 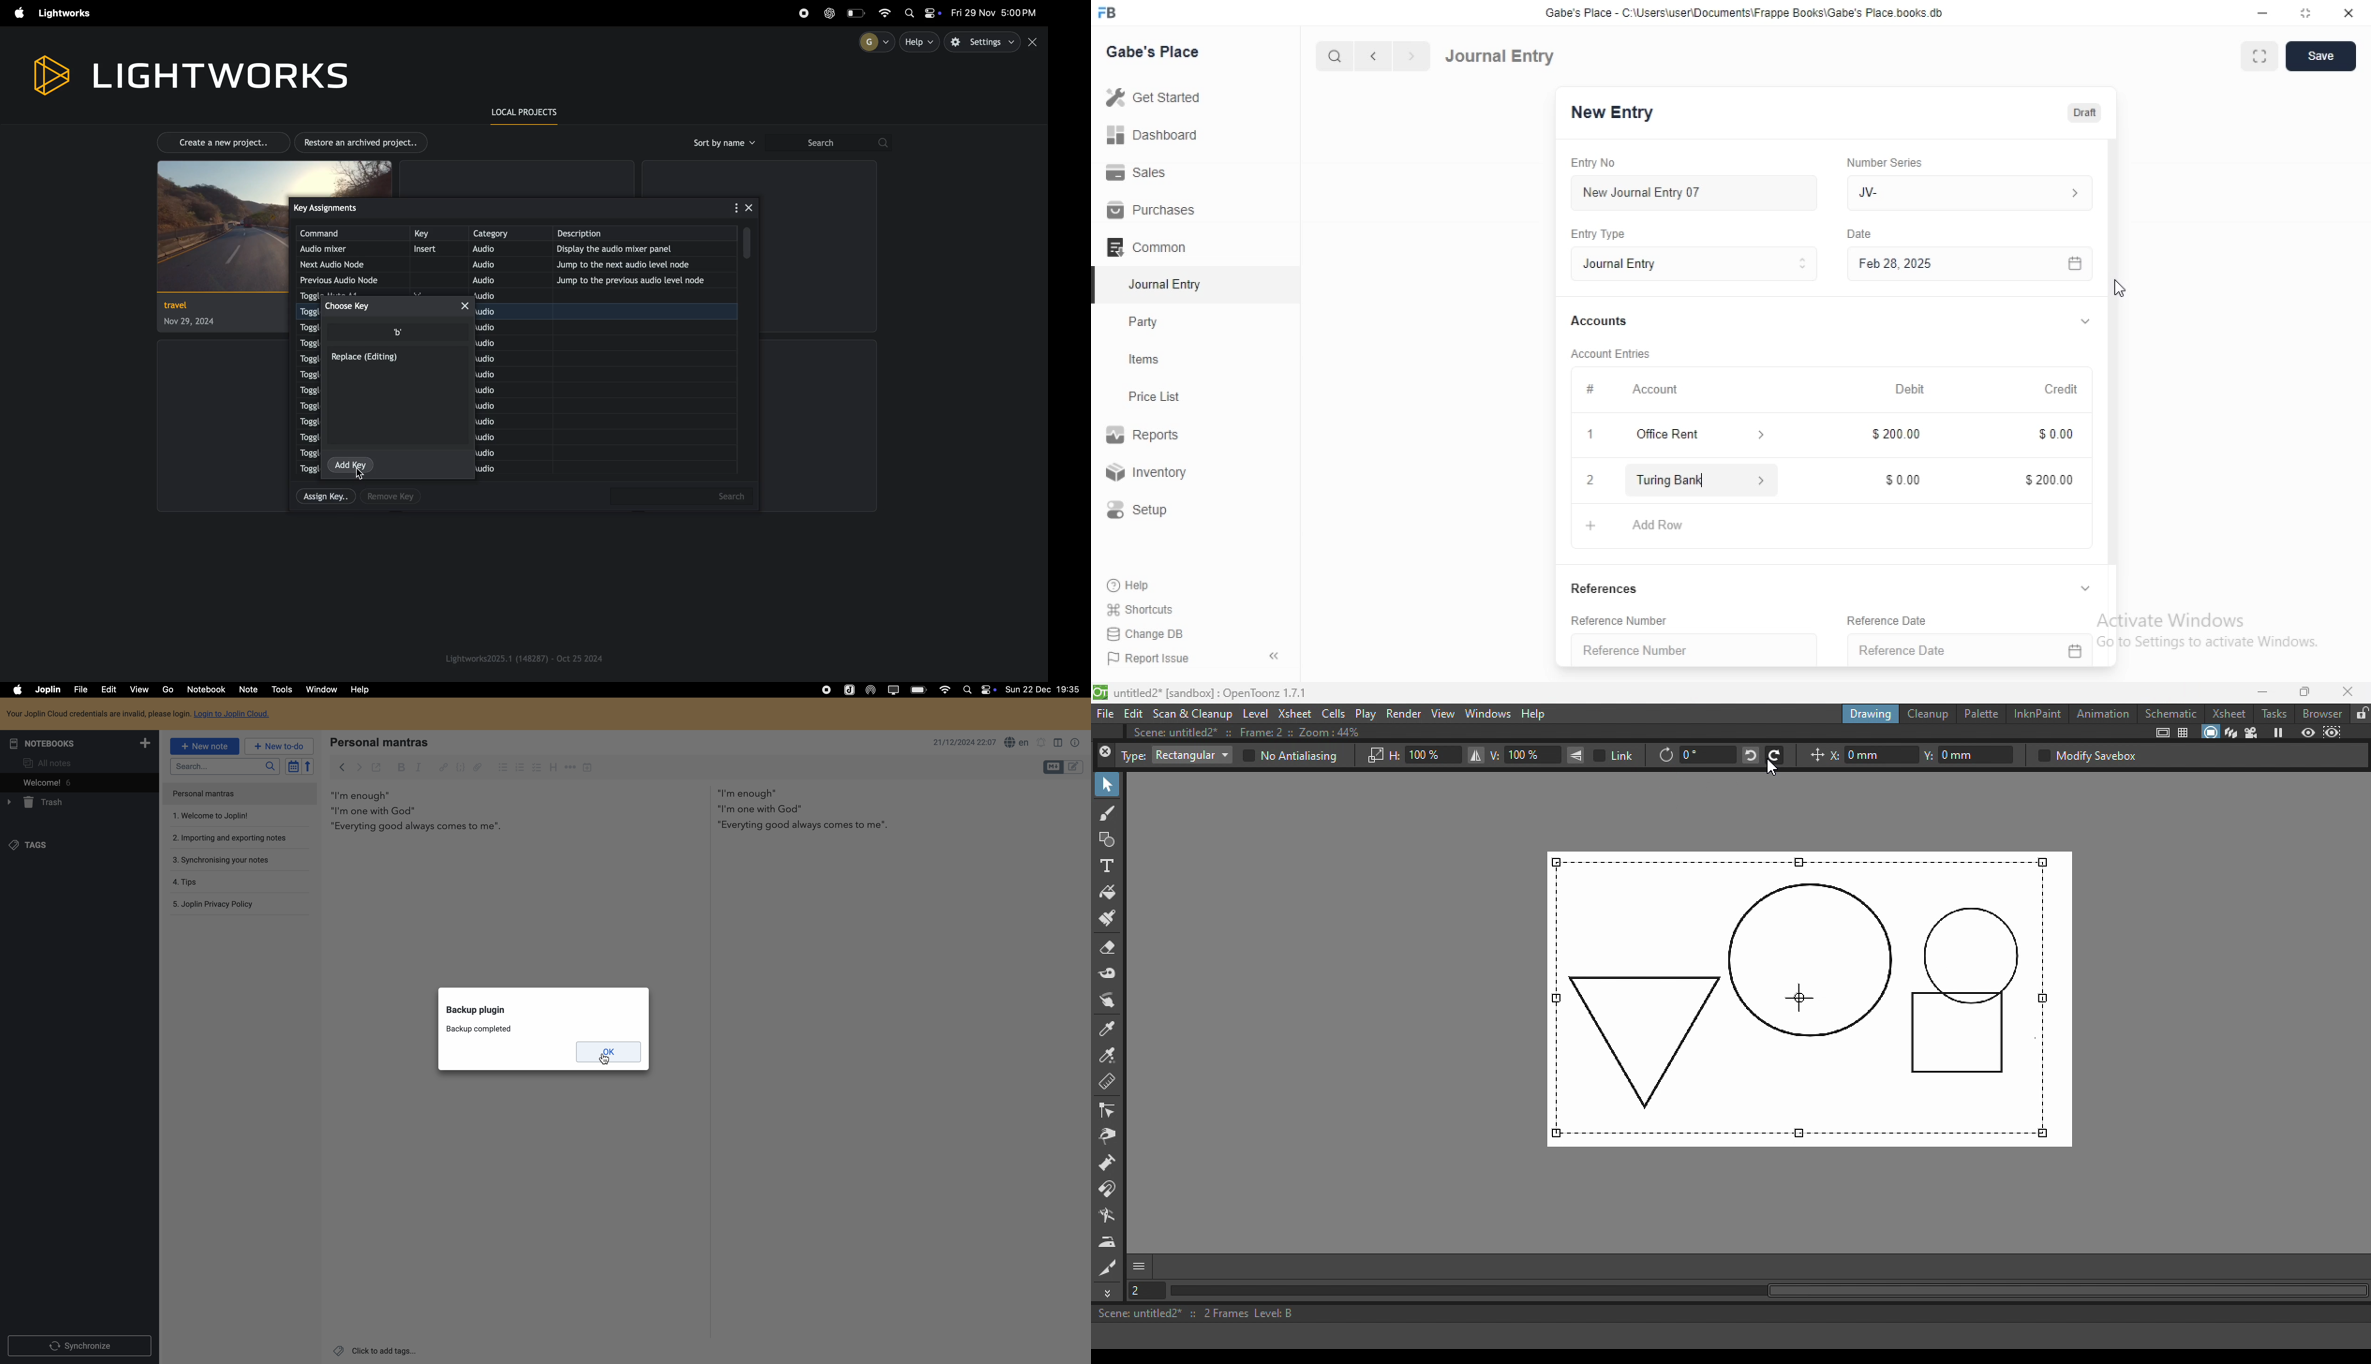 I want to click on tags, so click(x=29, y=844).